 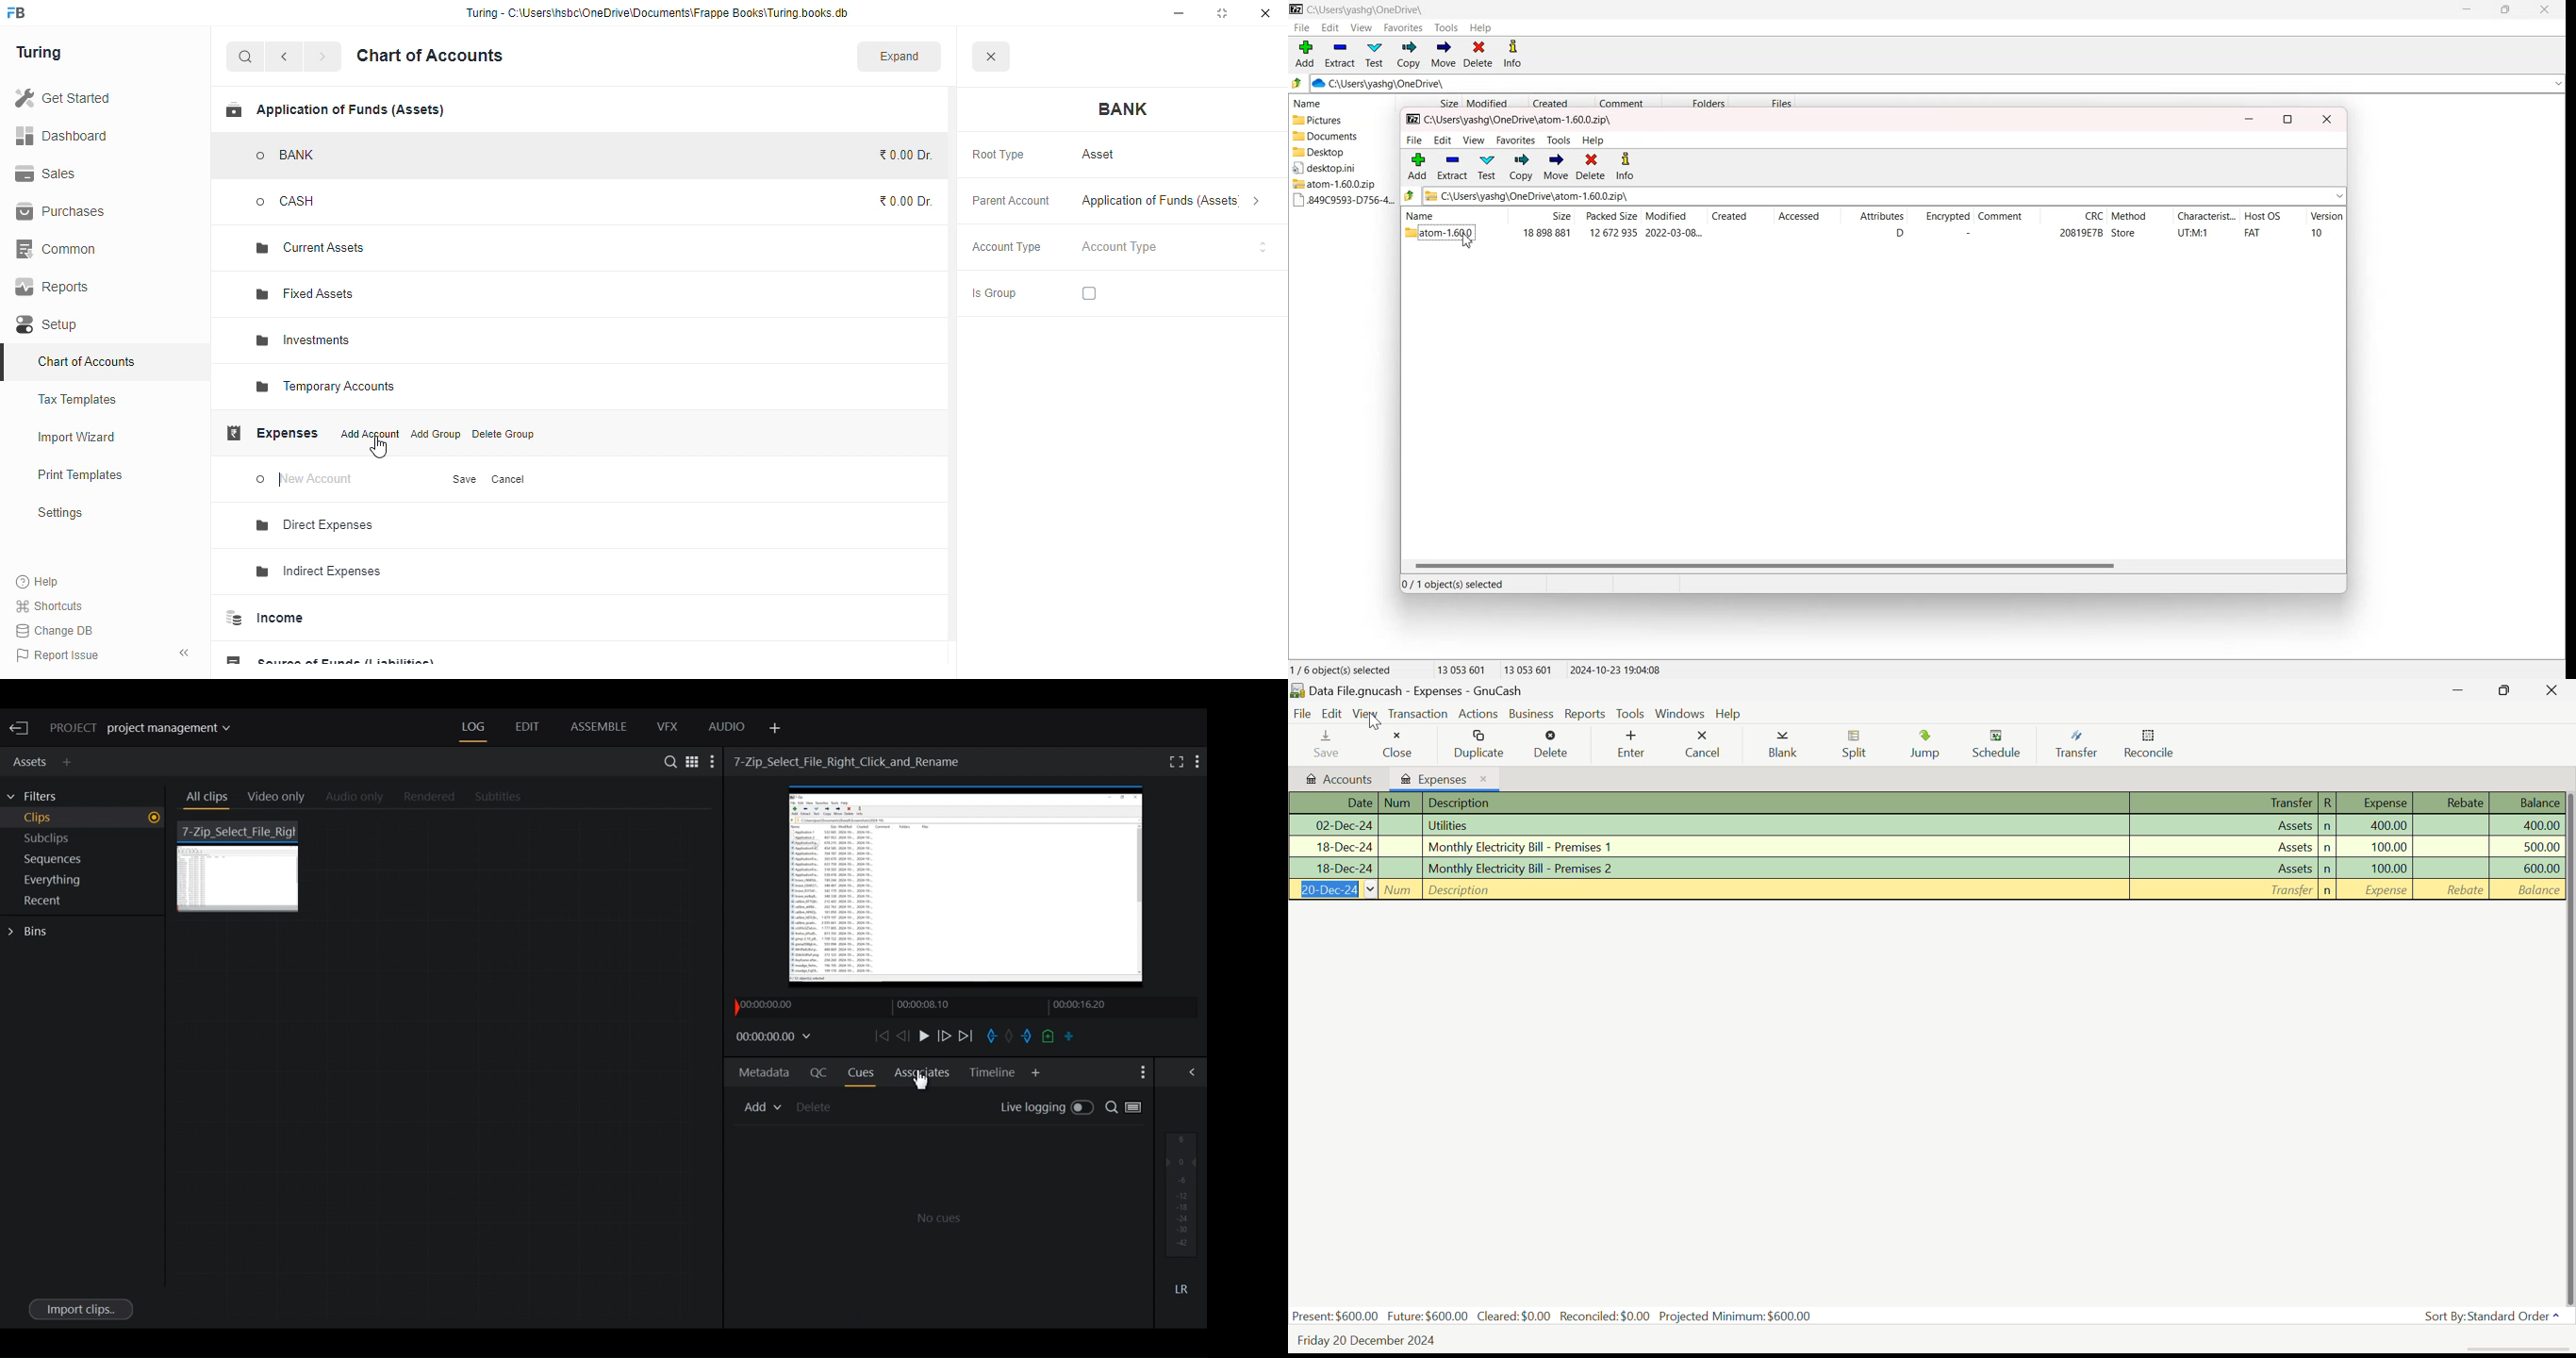 I want to click on forward, so click(x=322, y=57).